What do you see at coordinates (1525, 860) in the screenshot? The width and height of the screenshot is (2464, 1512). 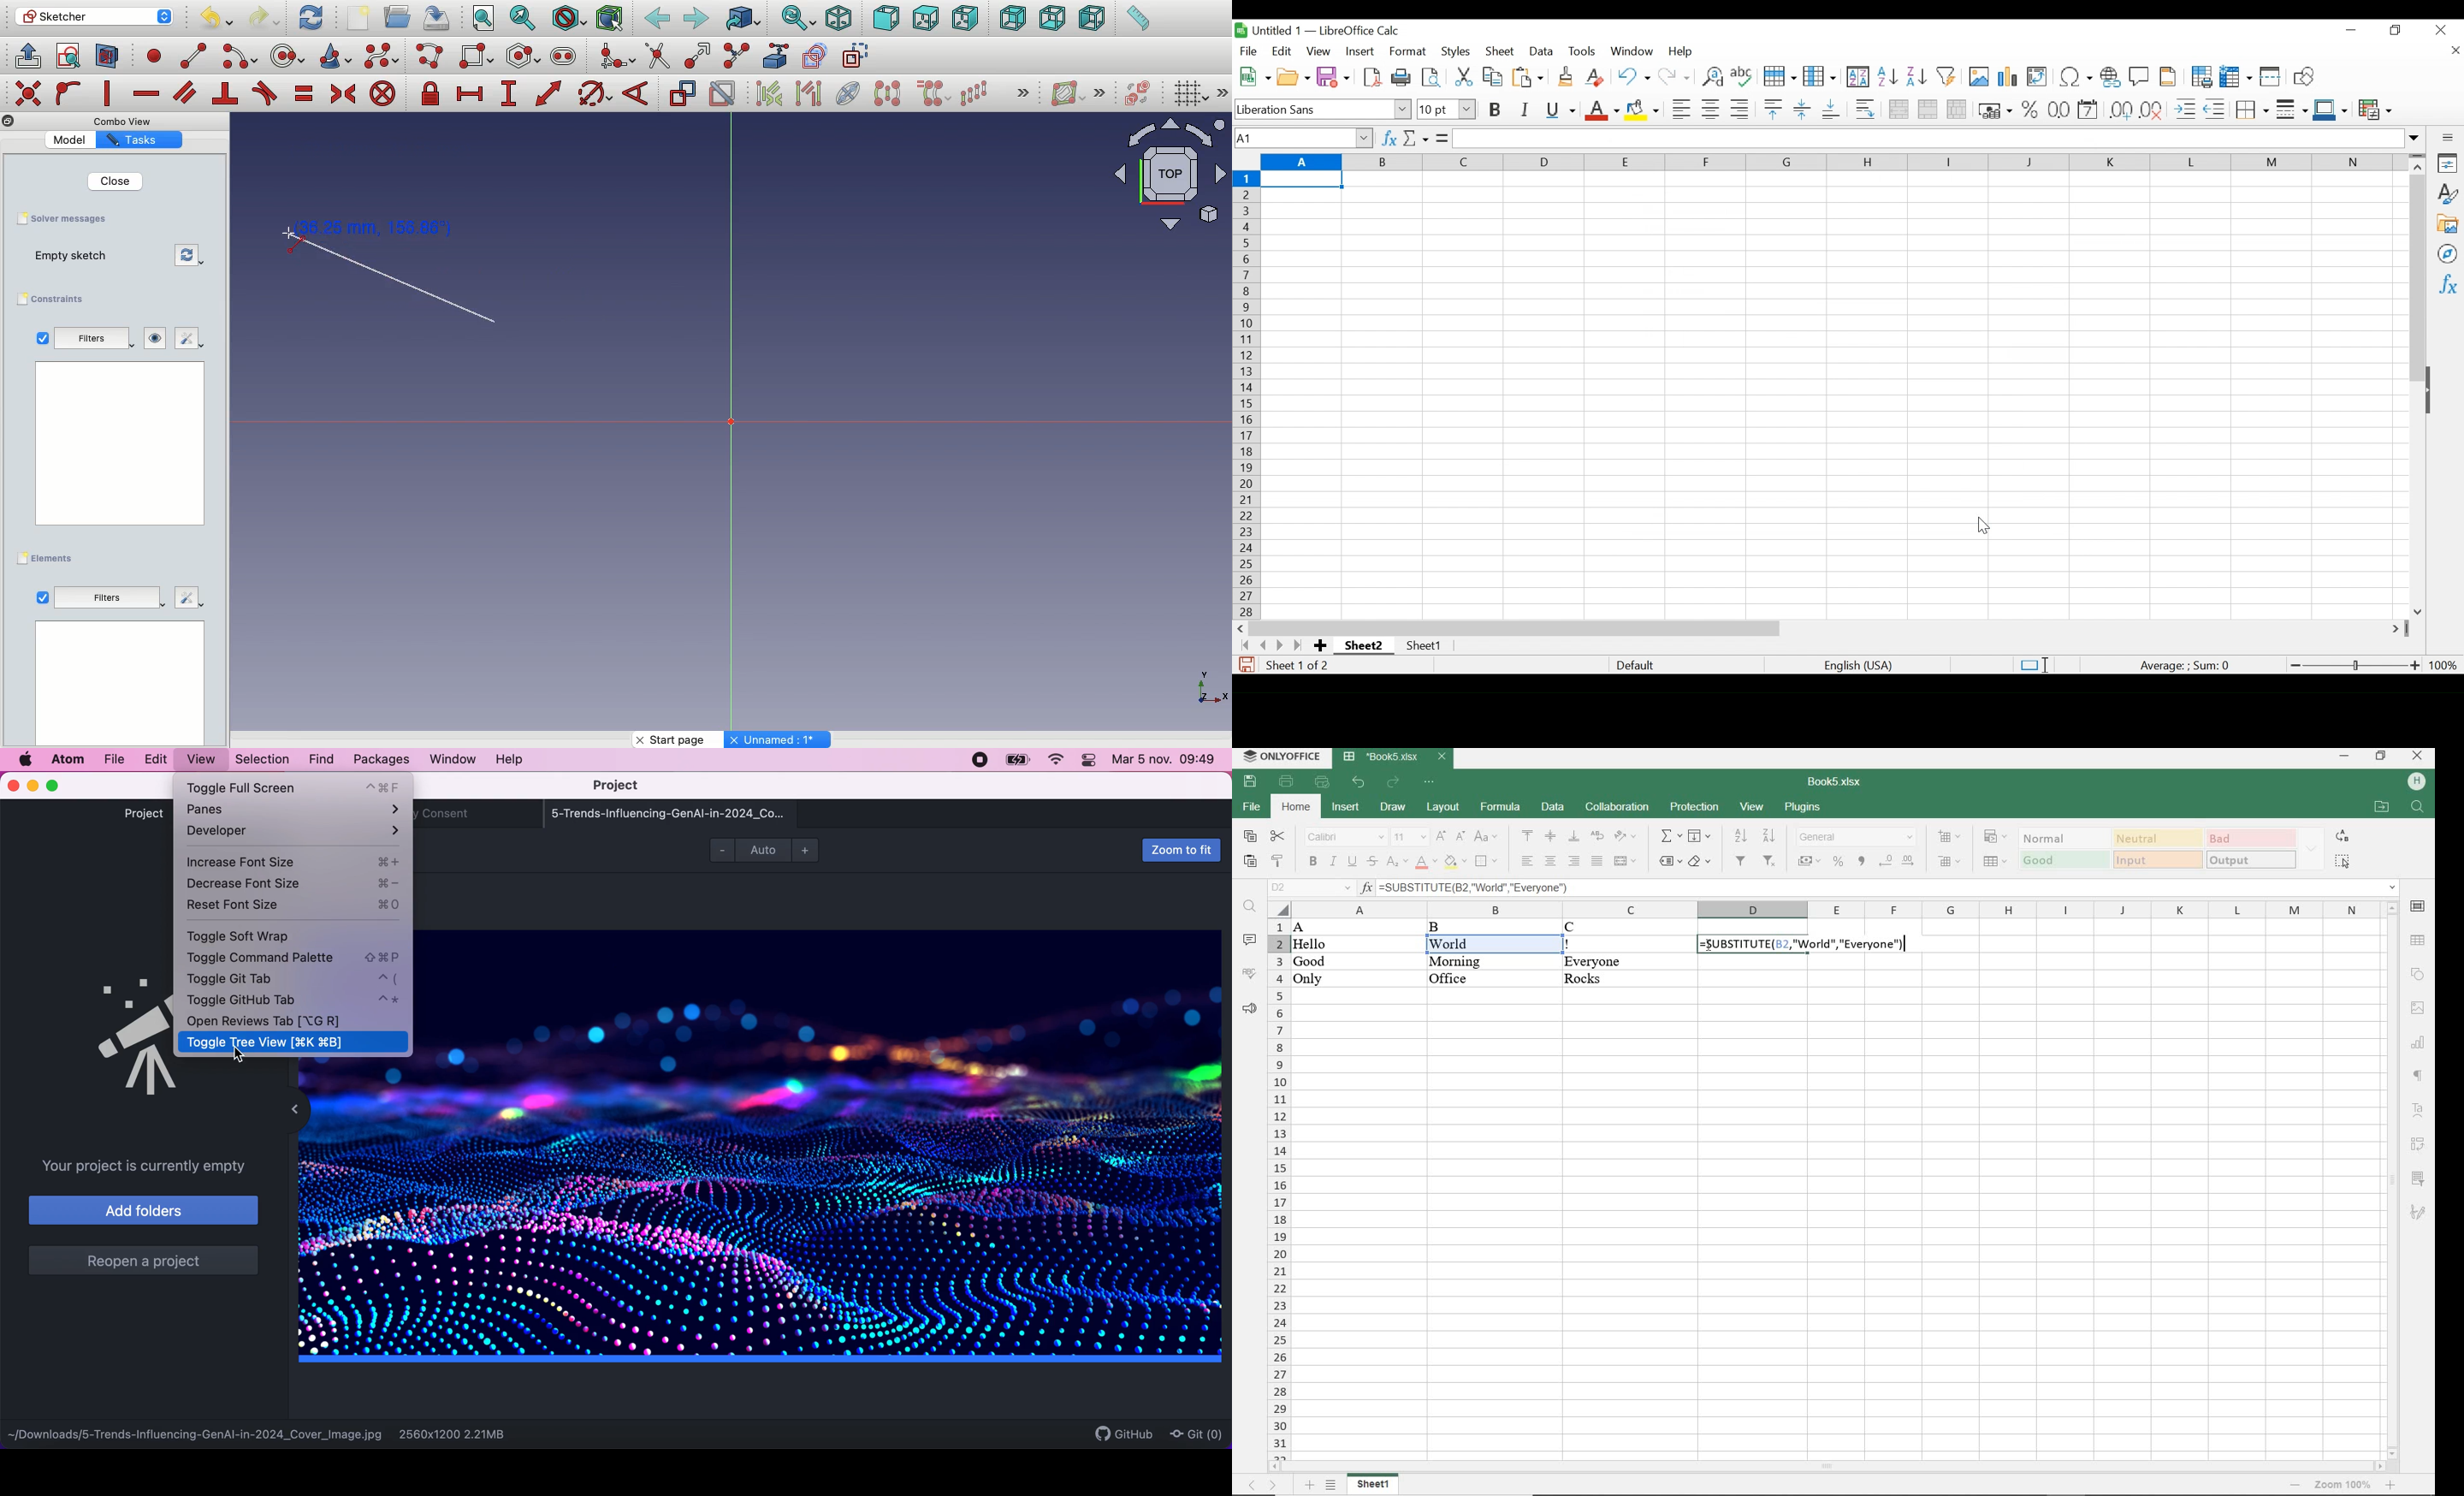 I see `align left` at bounding box center [1525, 860].